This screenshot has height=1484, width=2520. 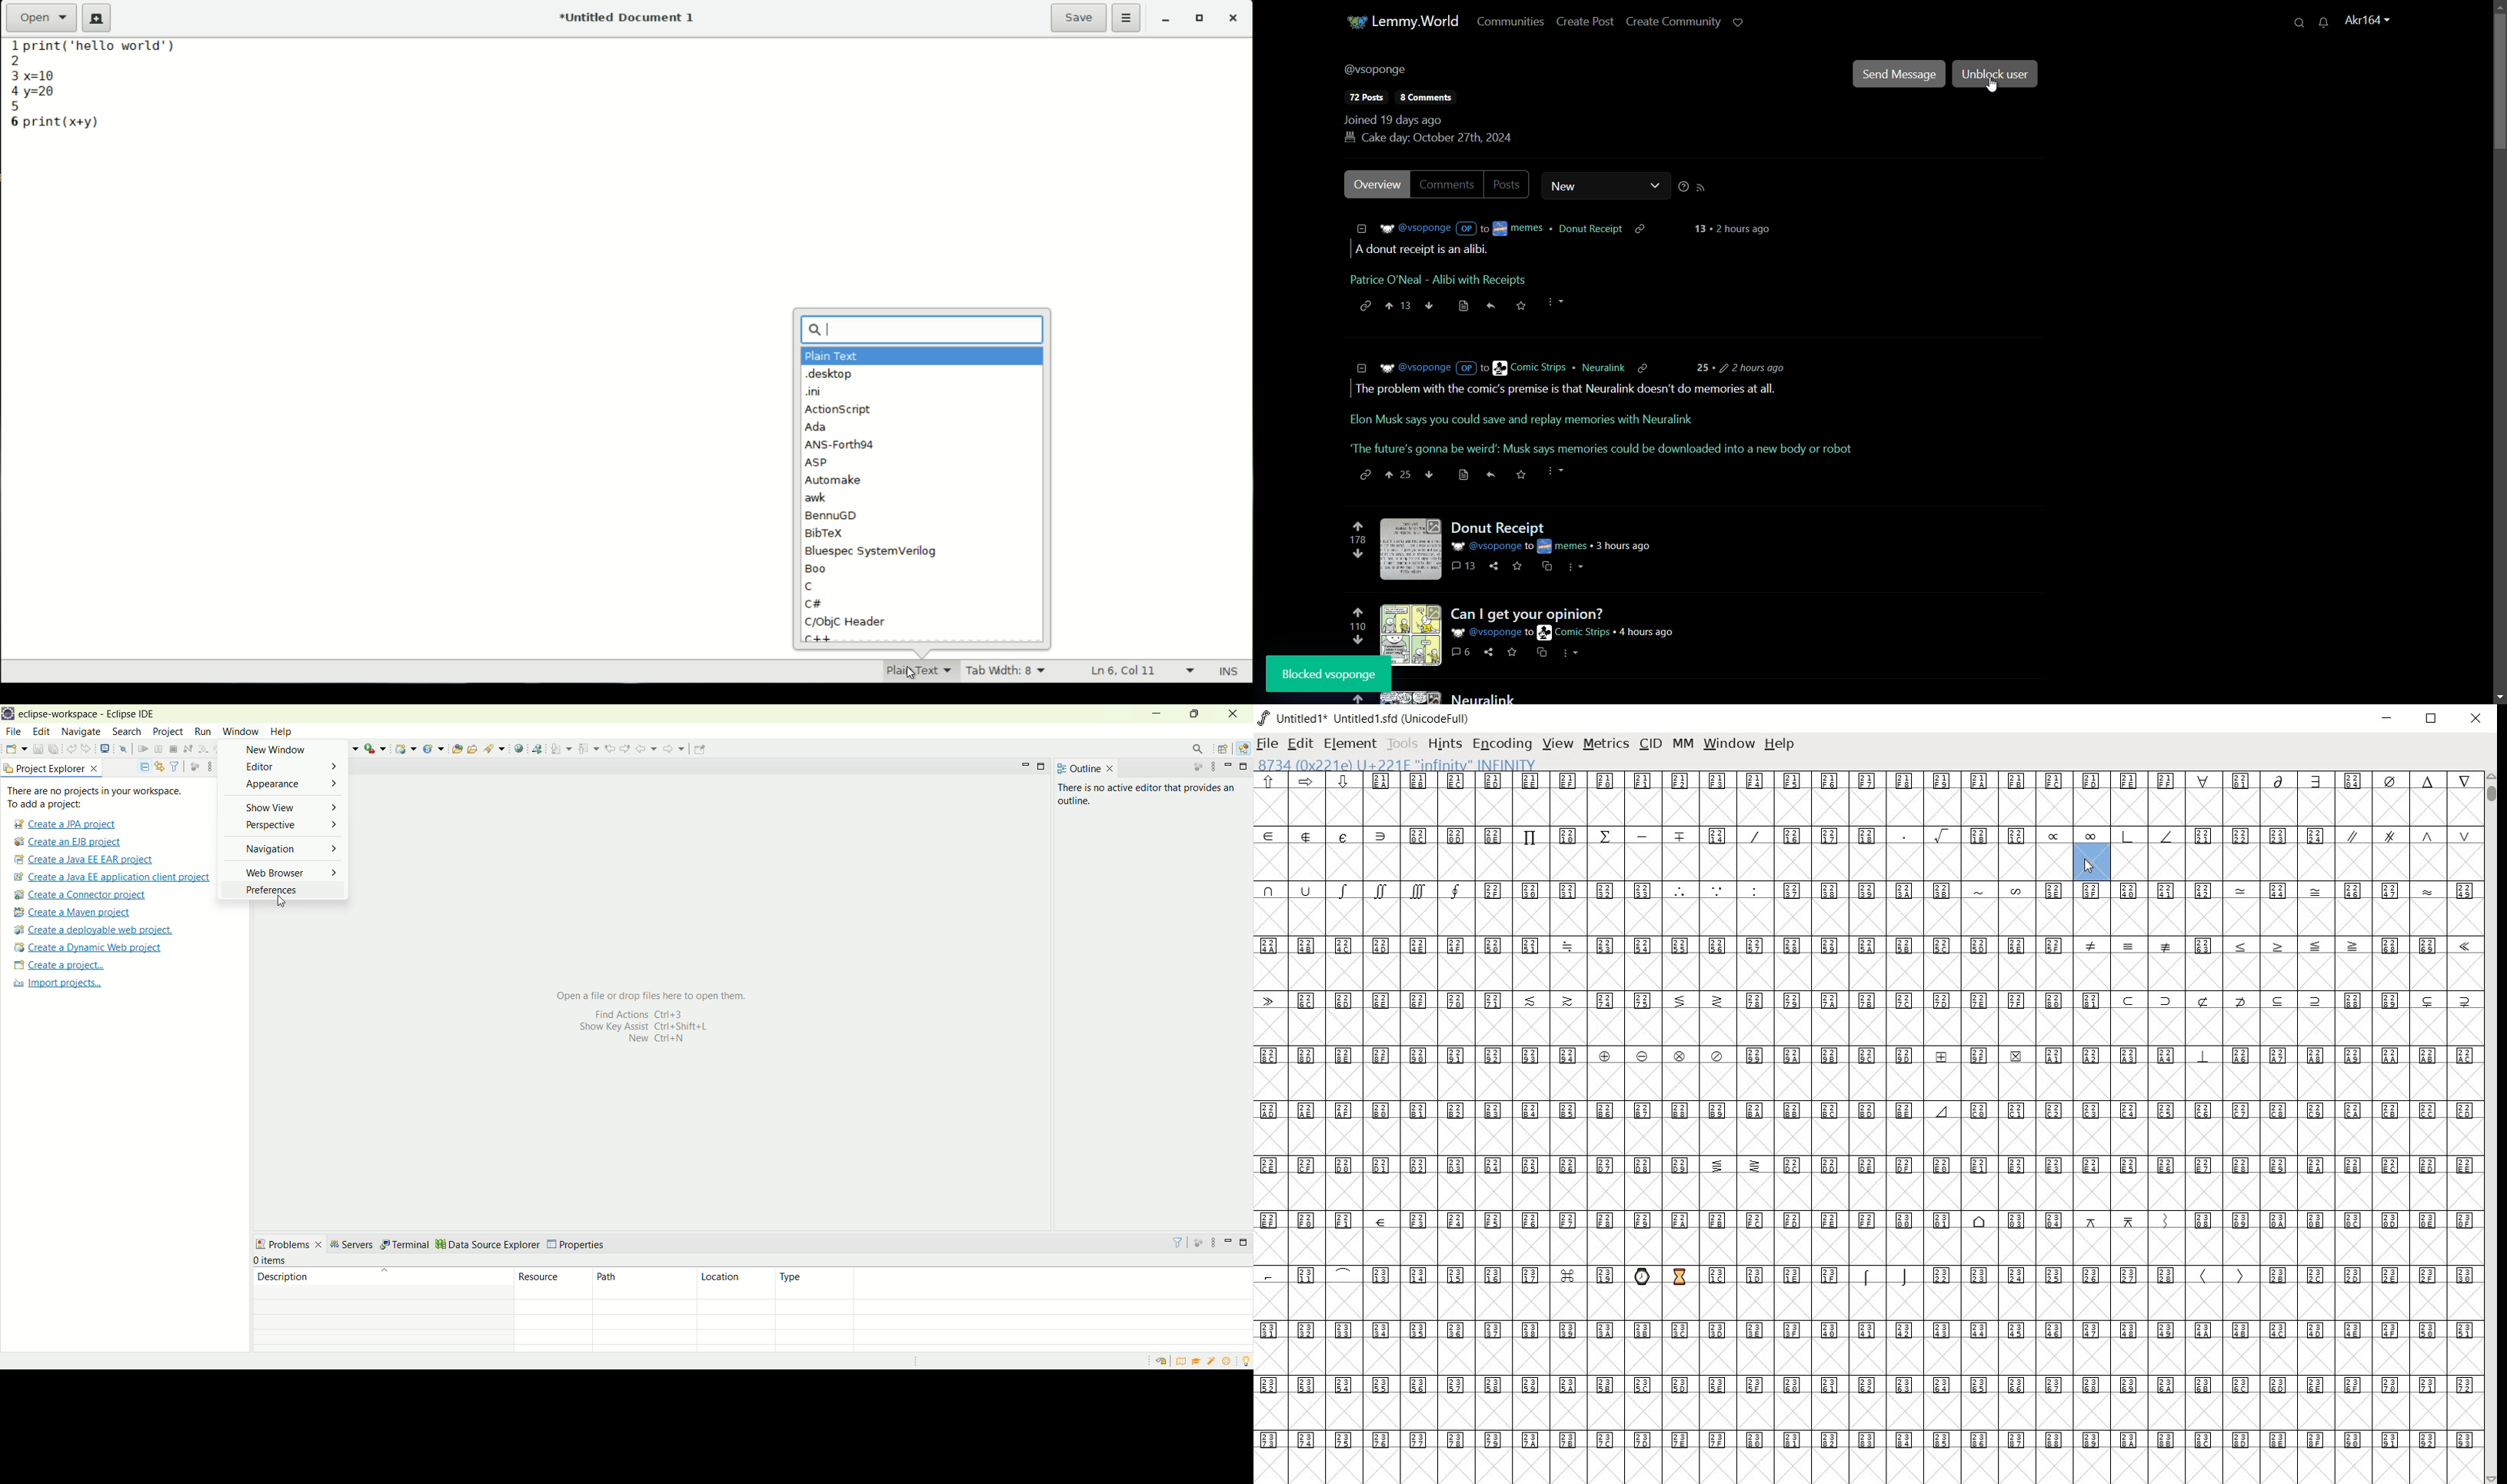 I want to click on post-3, so click(x=1485, y=697).